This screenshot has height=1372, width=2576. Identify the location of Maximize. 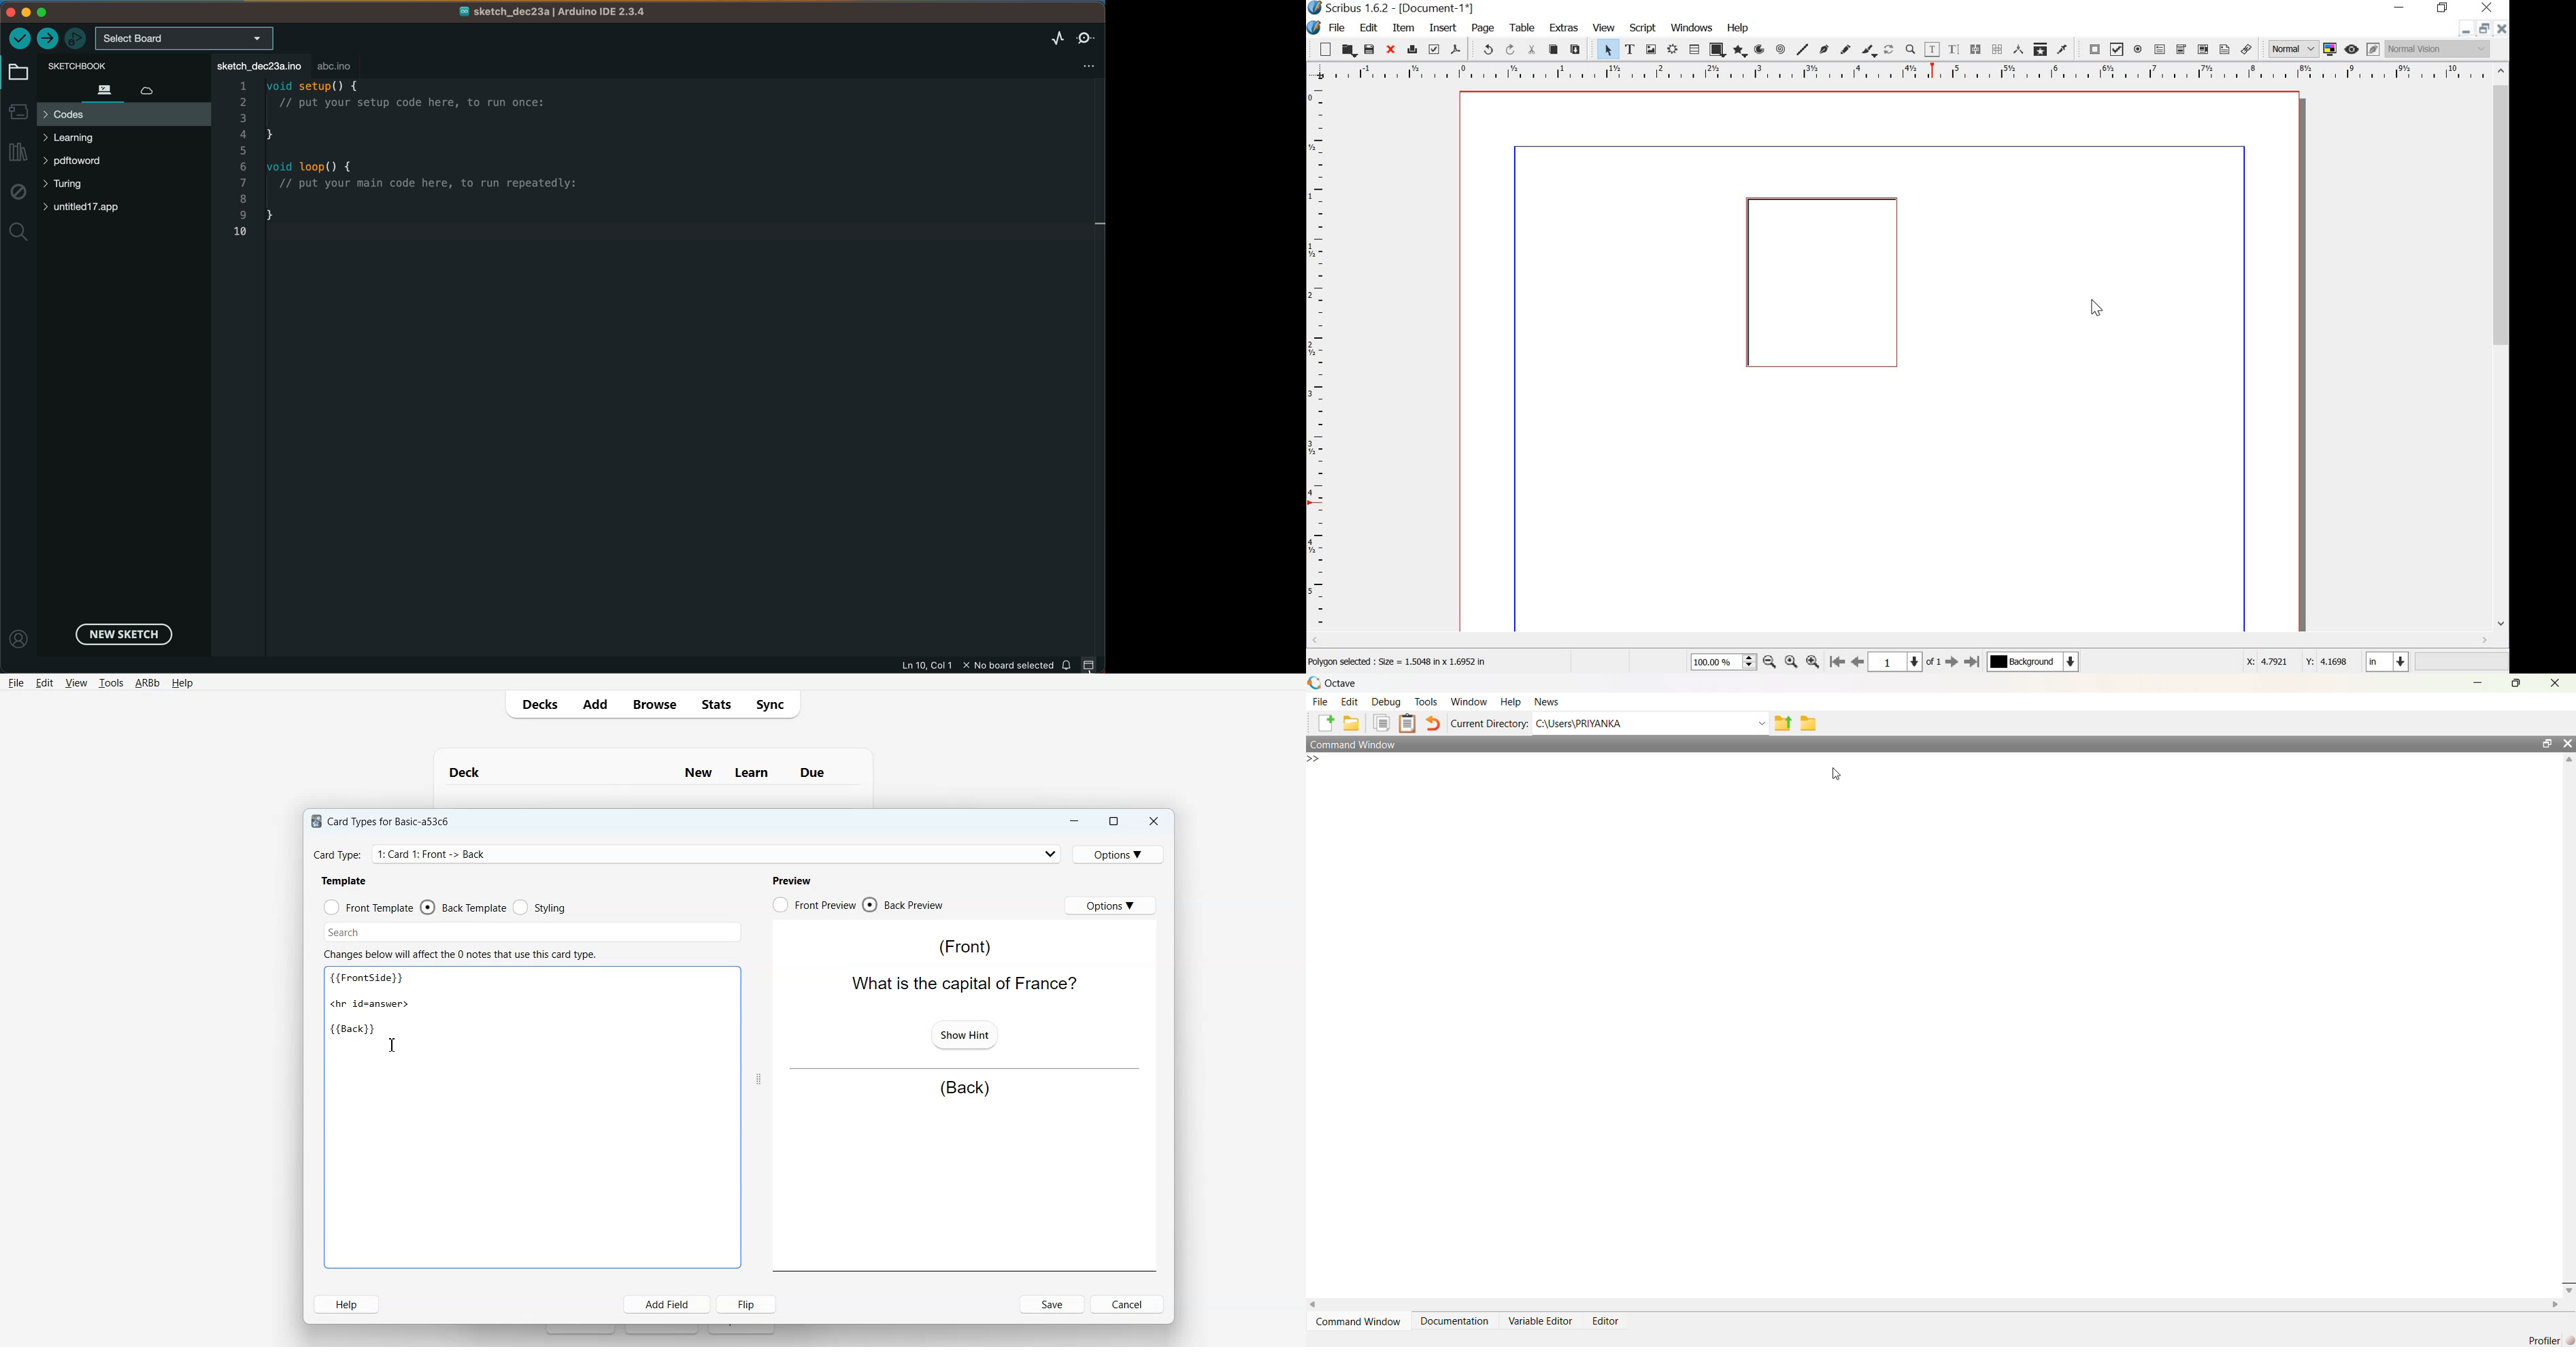
(1112, 821).